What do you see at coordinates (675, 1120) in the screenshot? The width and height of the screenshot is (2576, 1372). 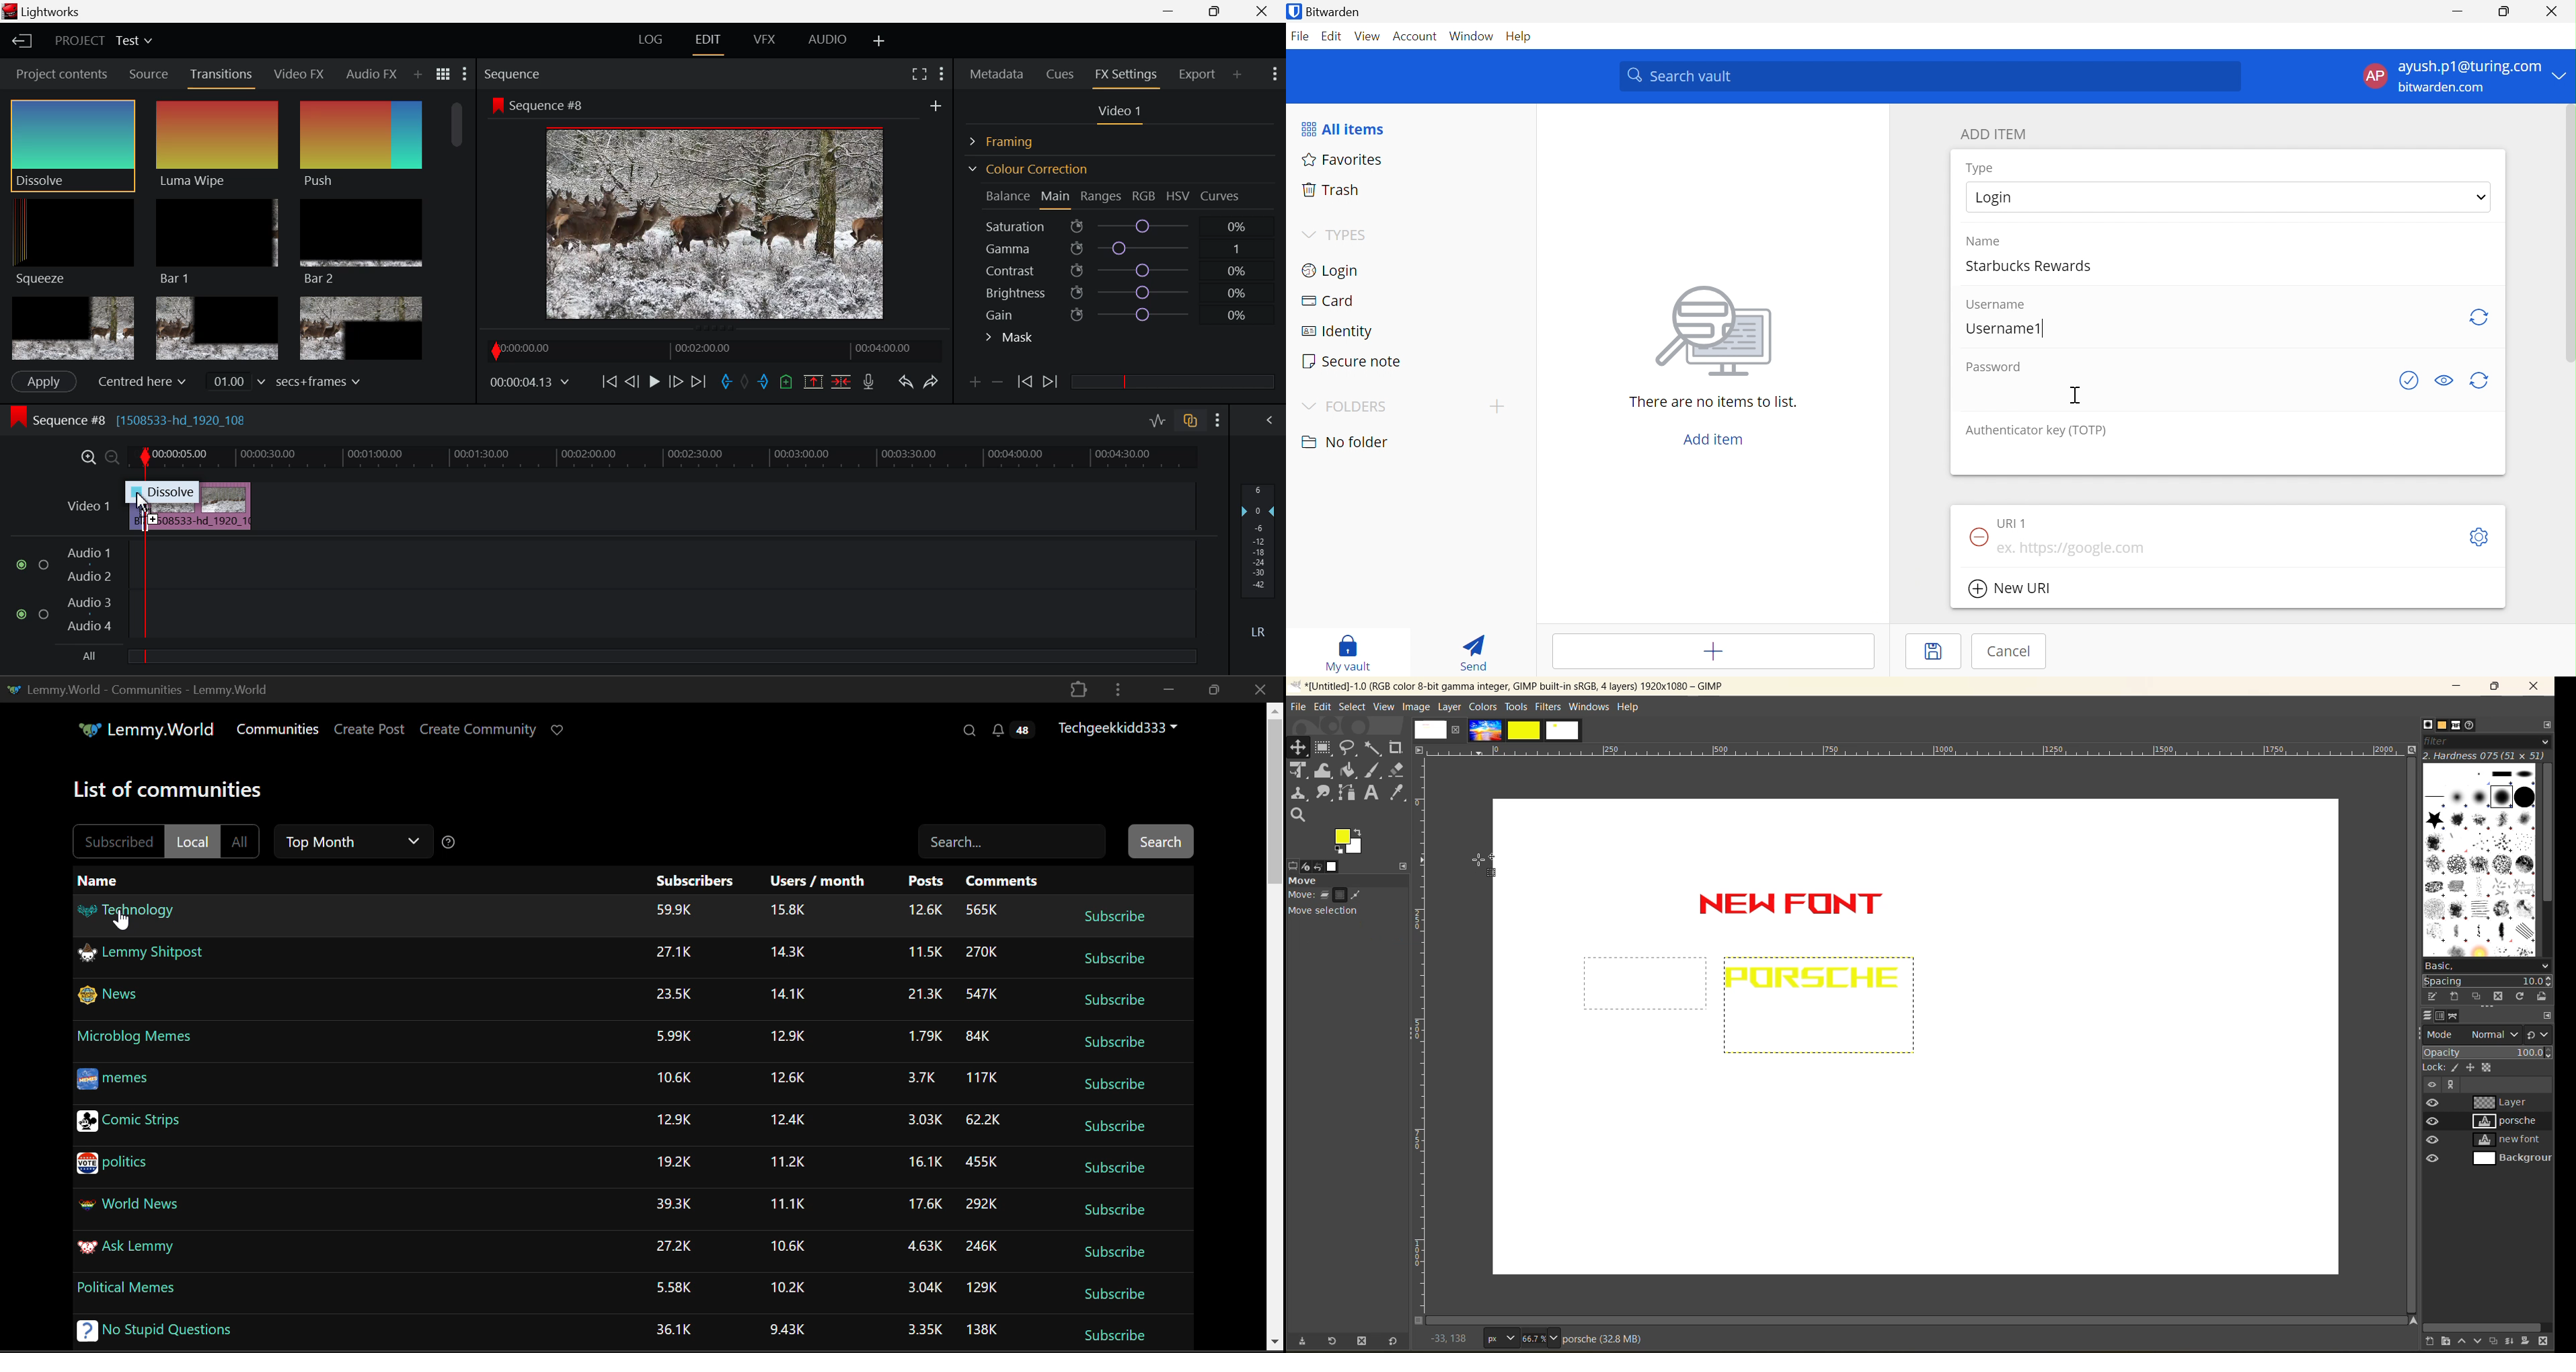 I see `Amount` at bounding box center [675, 1120].